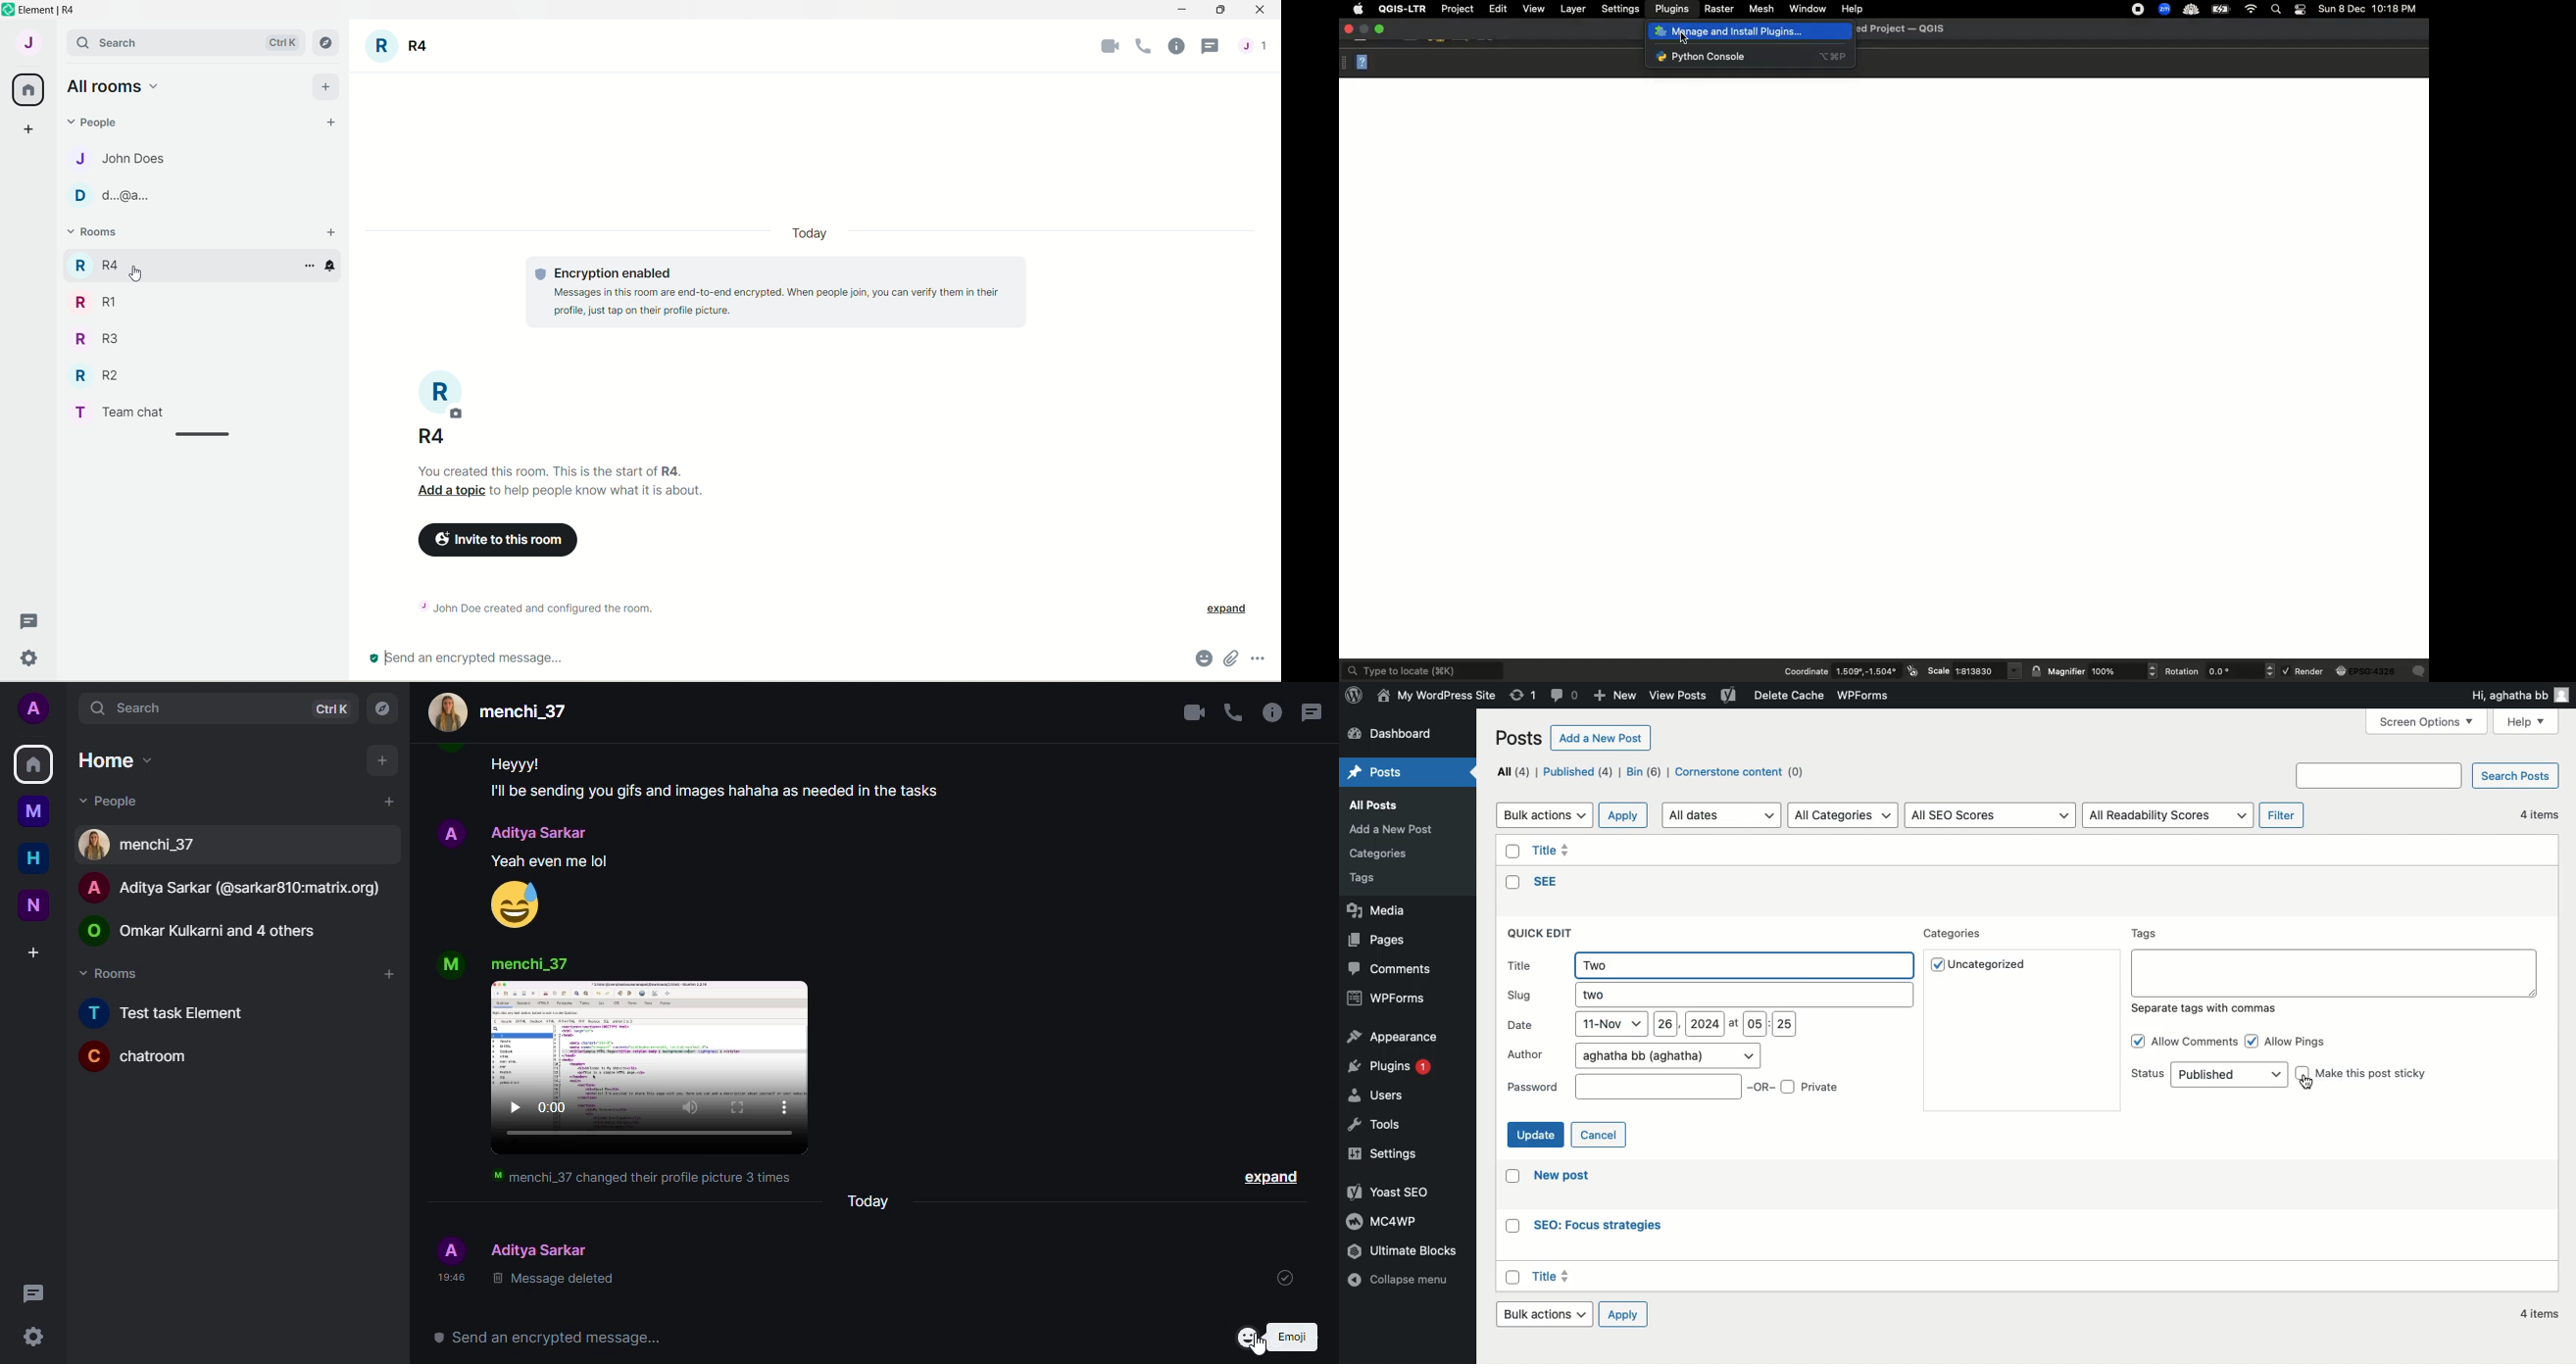  Describe the element at coordinates (1373, 880) in the screenshot. I see `tags` at that location.